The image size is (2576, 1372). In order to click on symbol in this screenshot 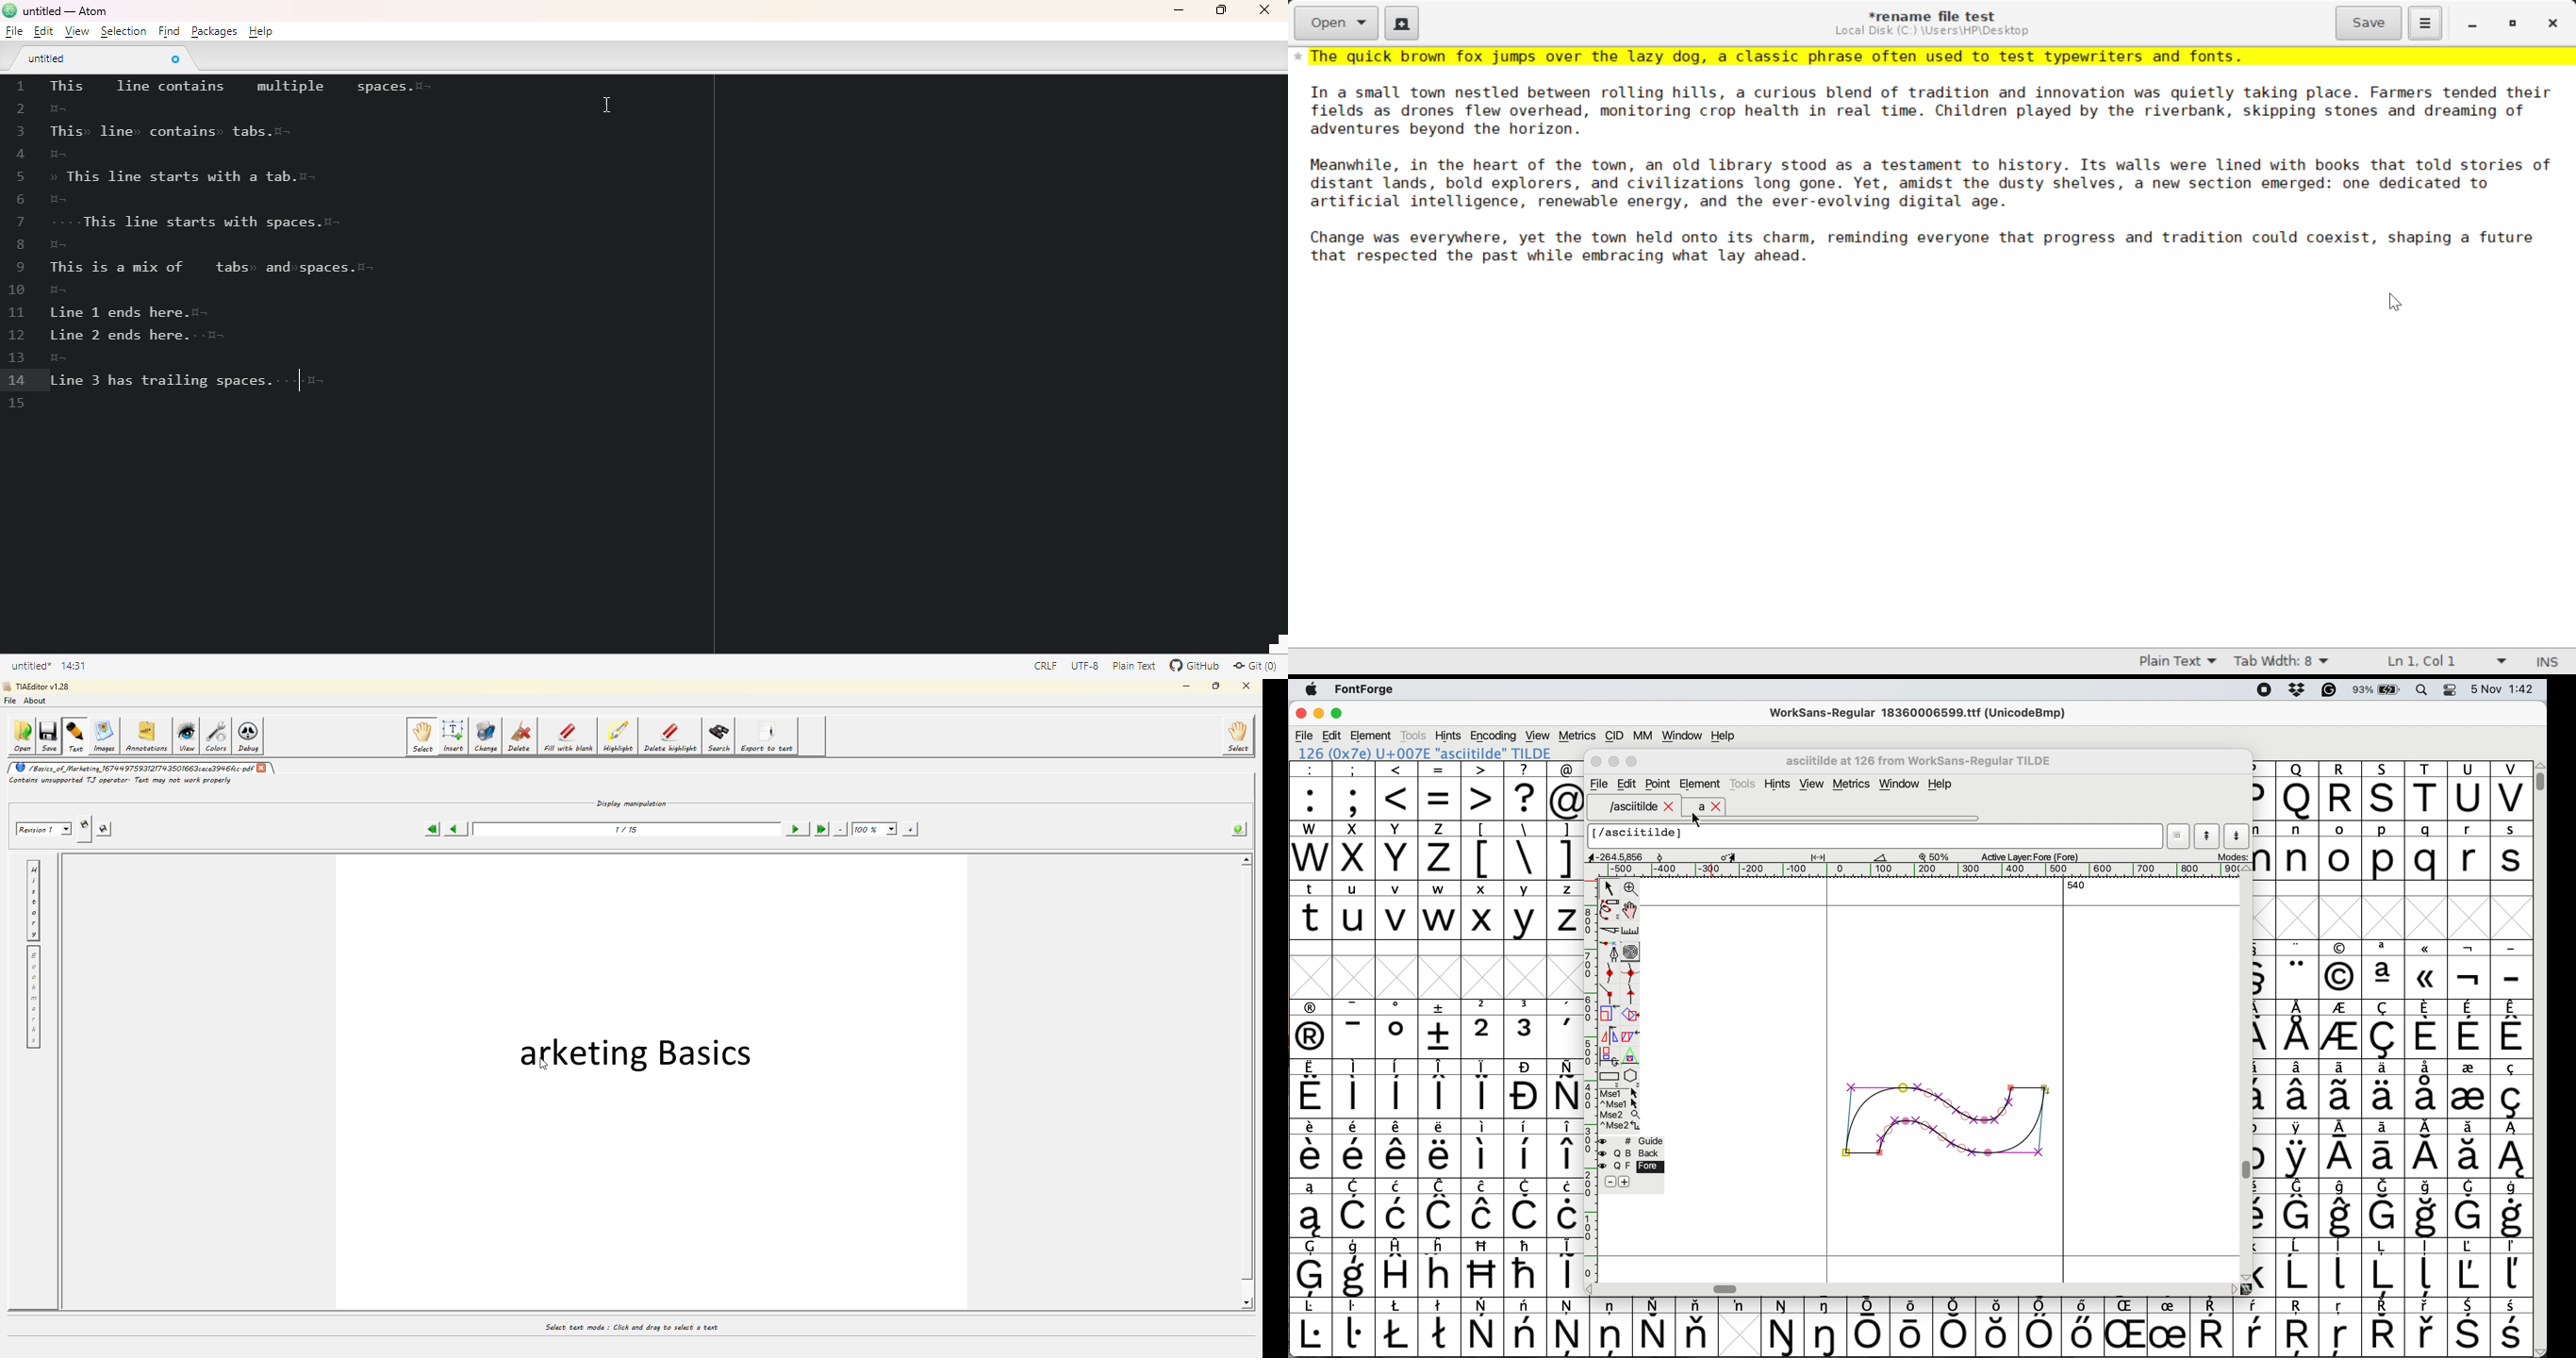, I will do `click(2512, 1209)`.